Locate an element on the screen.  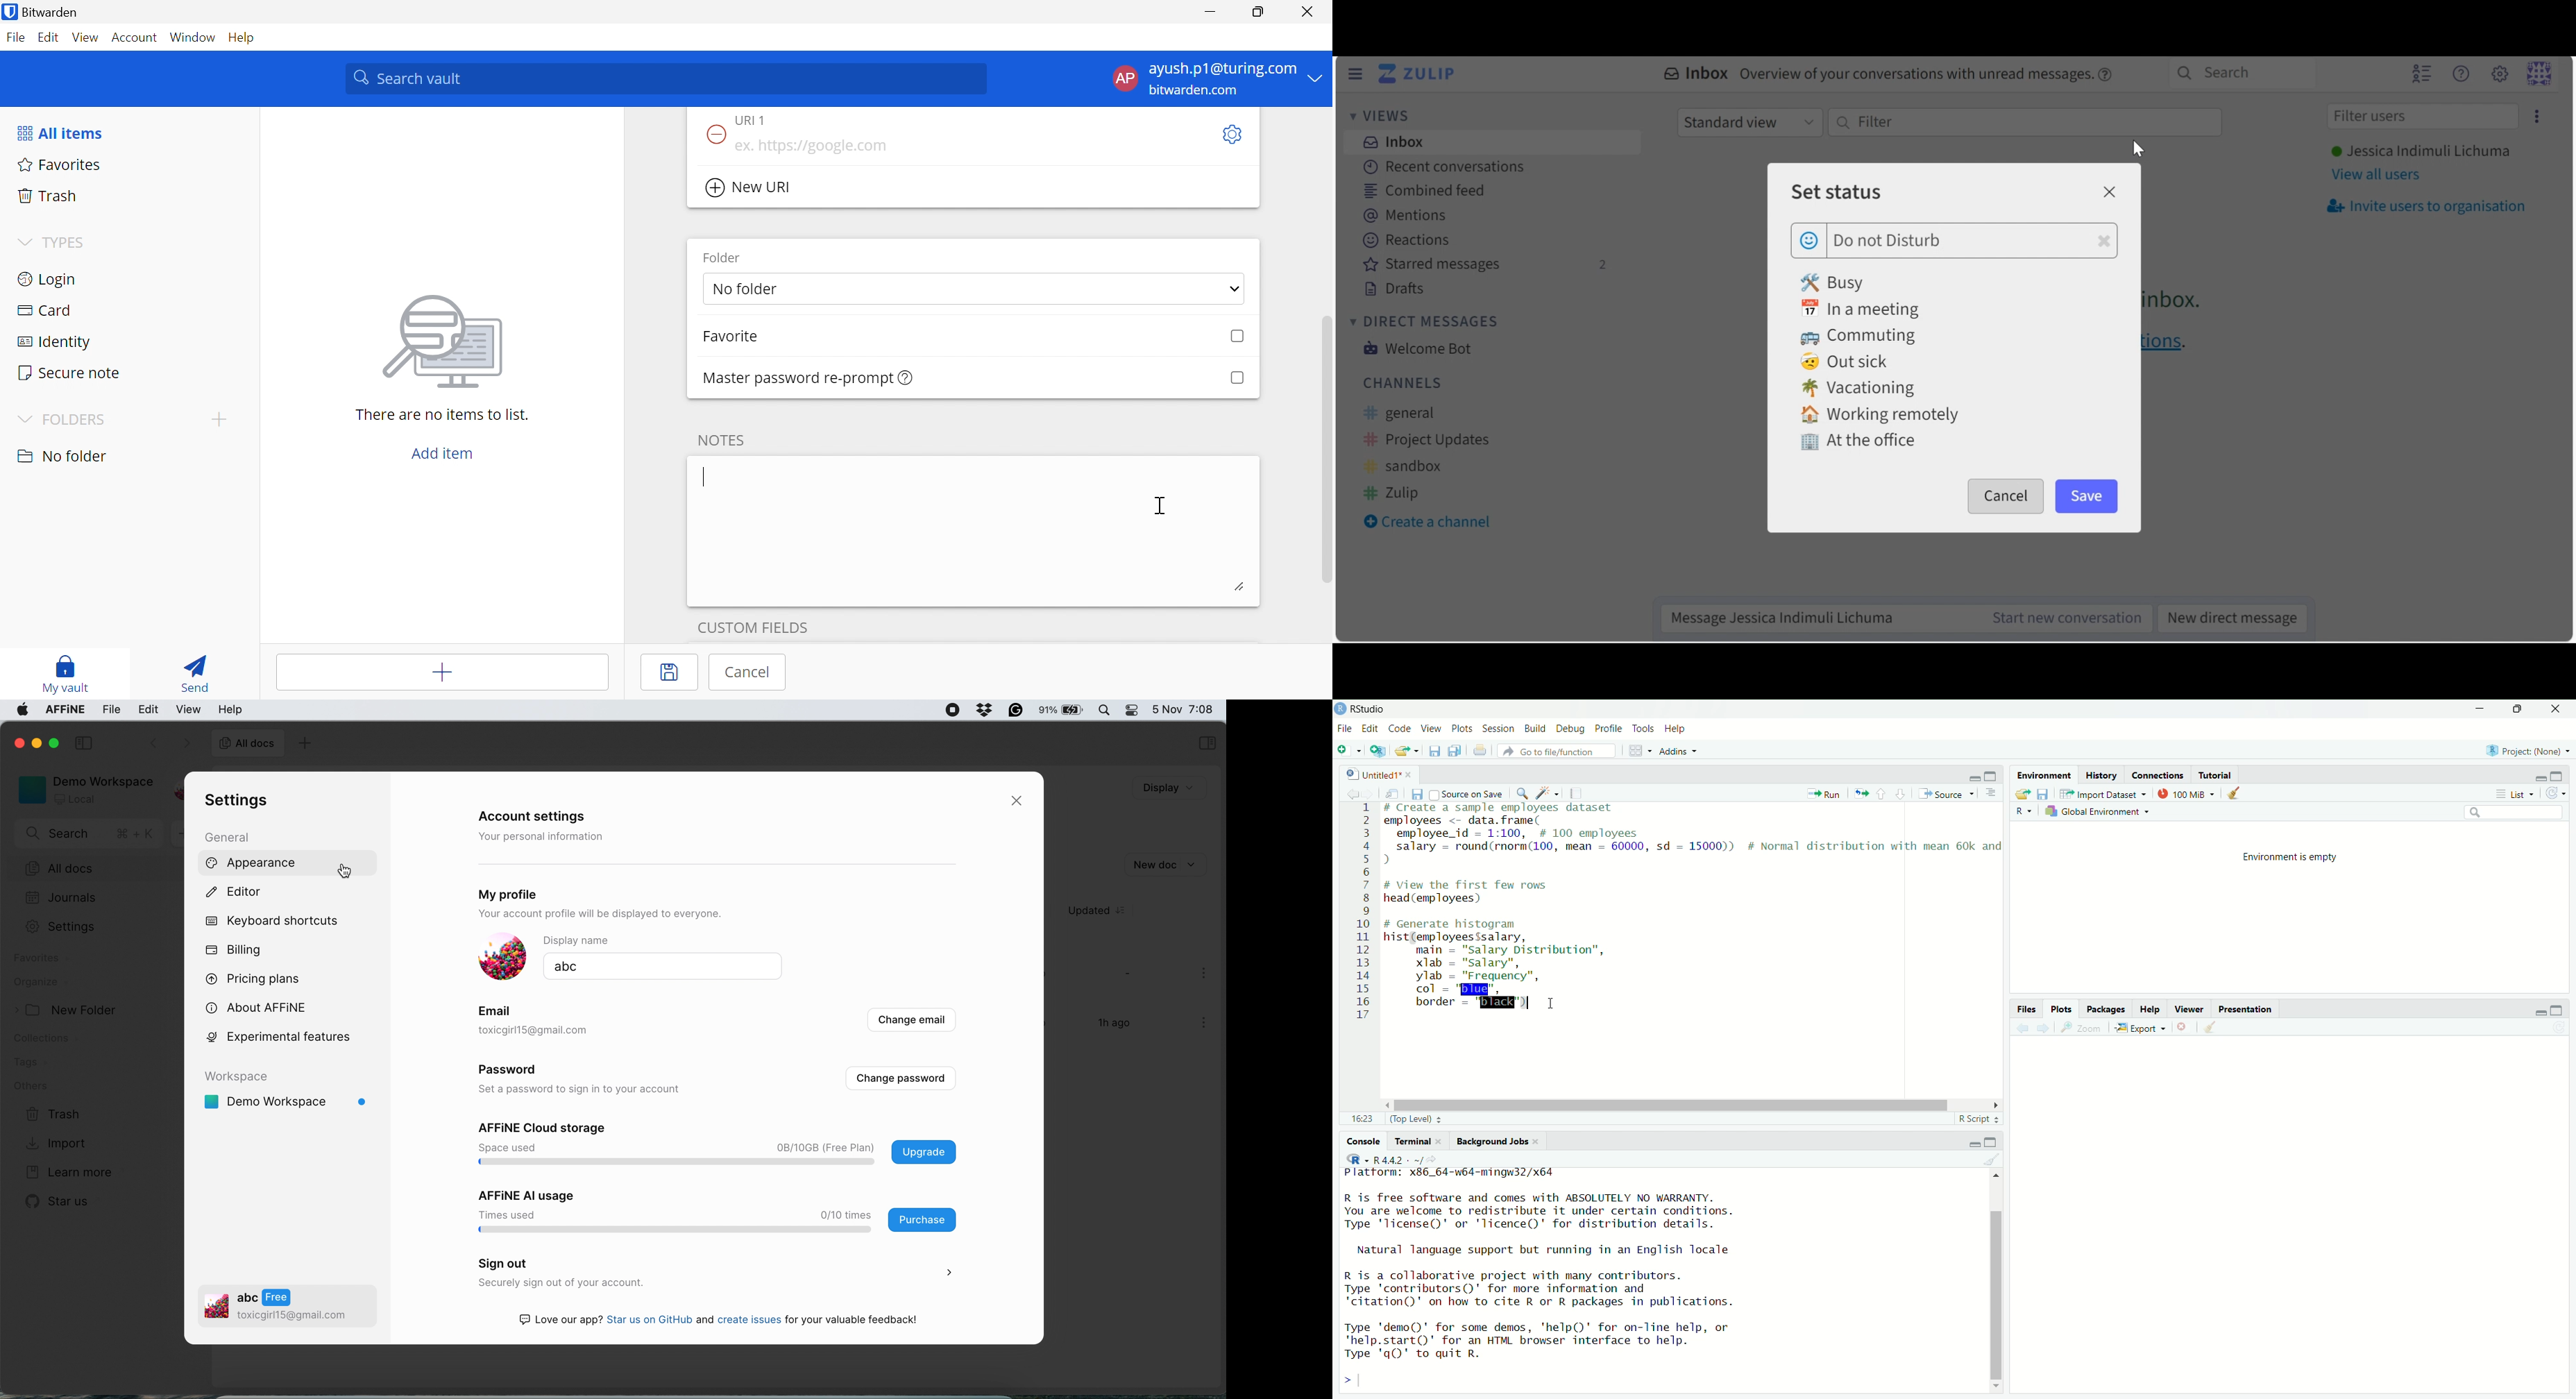
Filter is located at coordinates (2024, 122).